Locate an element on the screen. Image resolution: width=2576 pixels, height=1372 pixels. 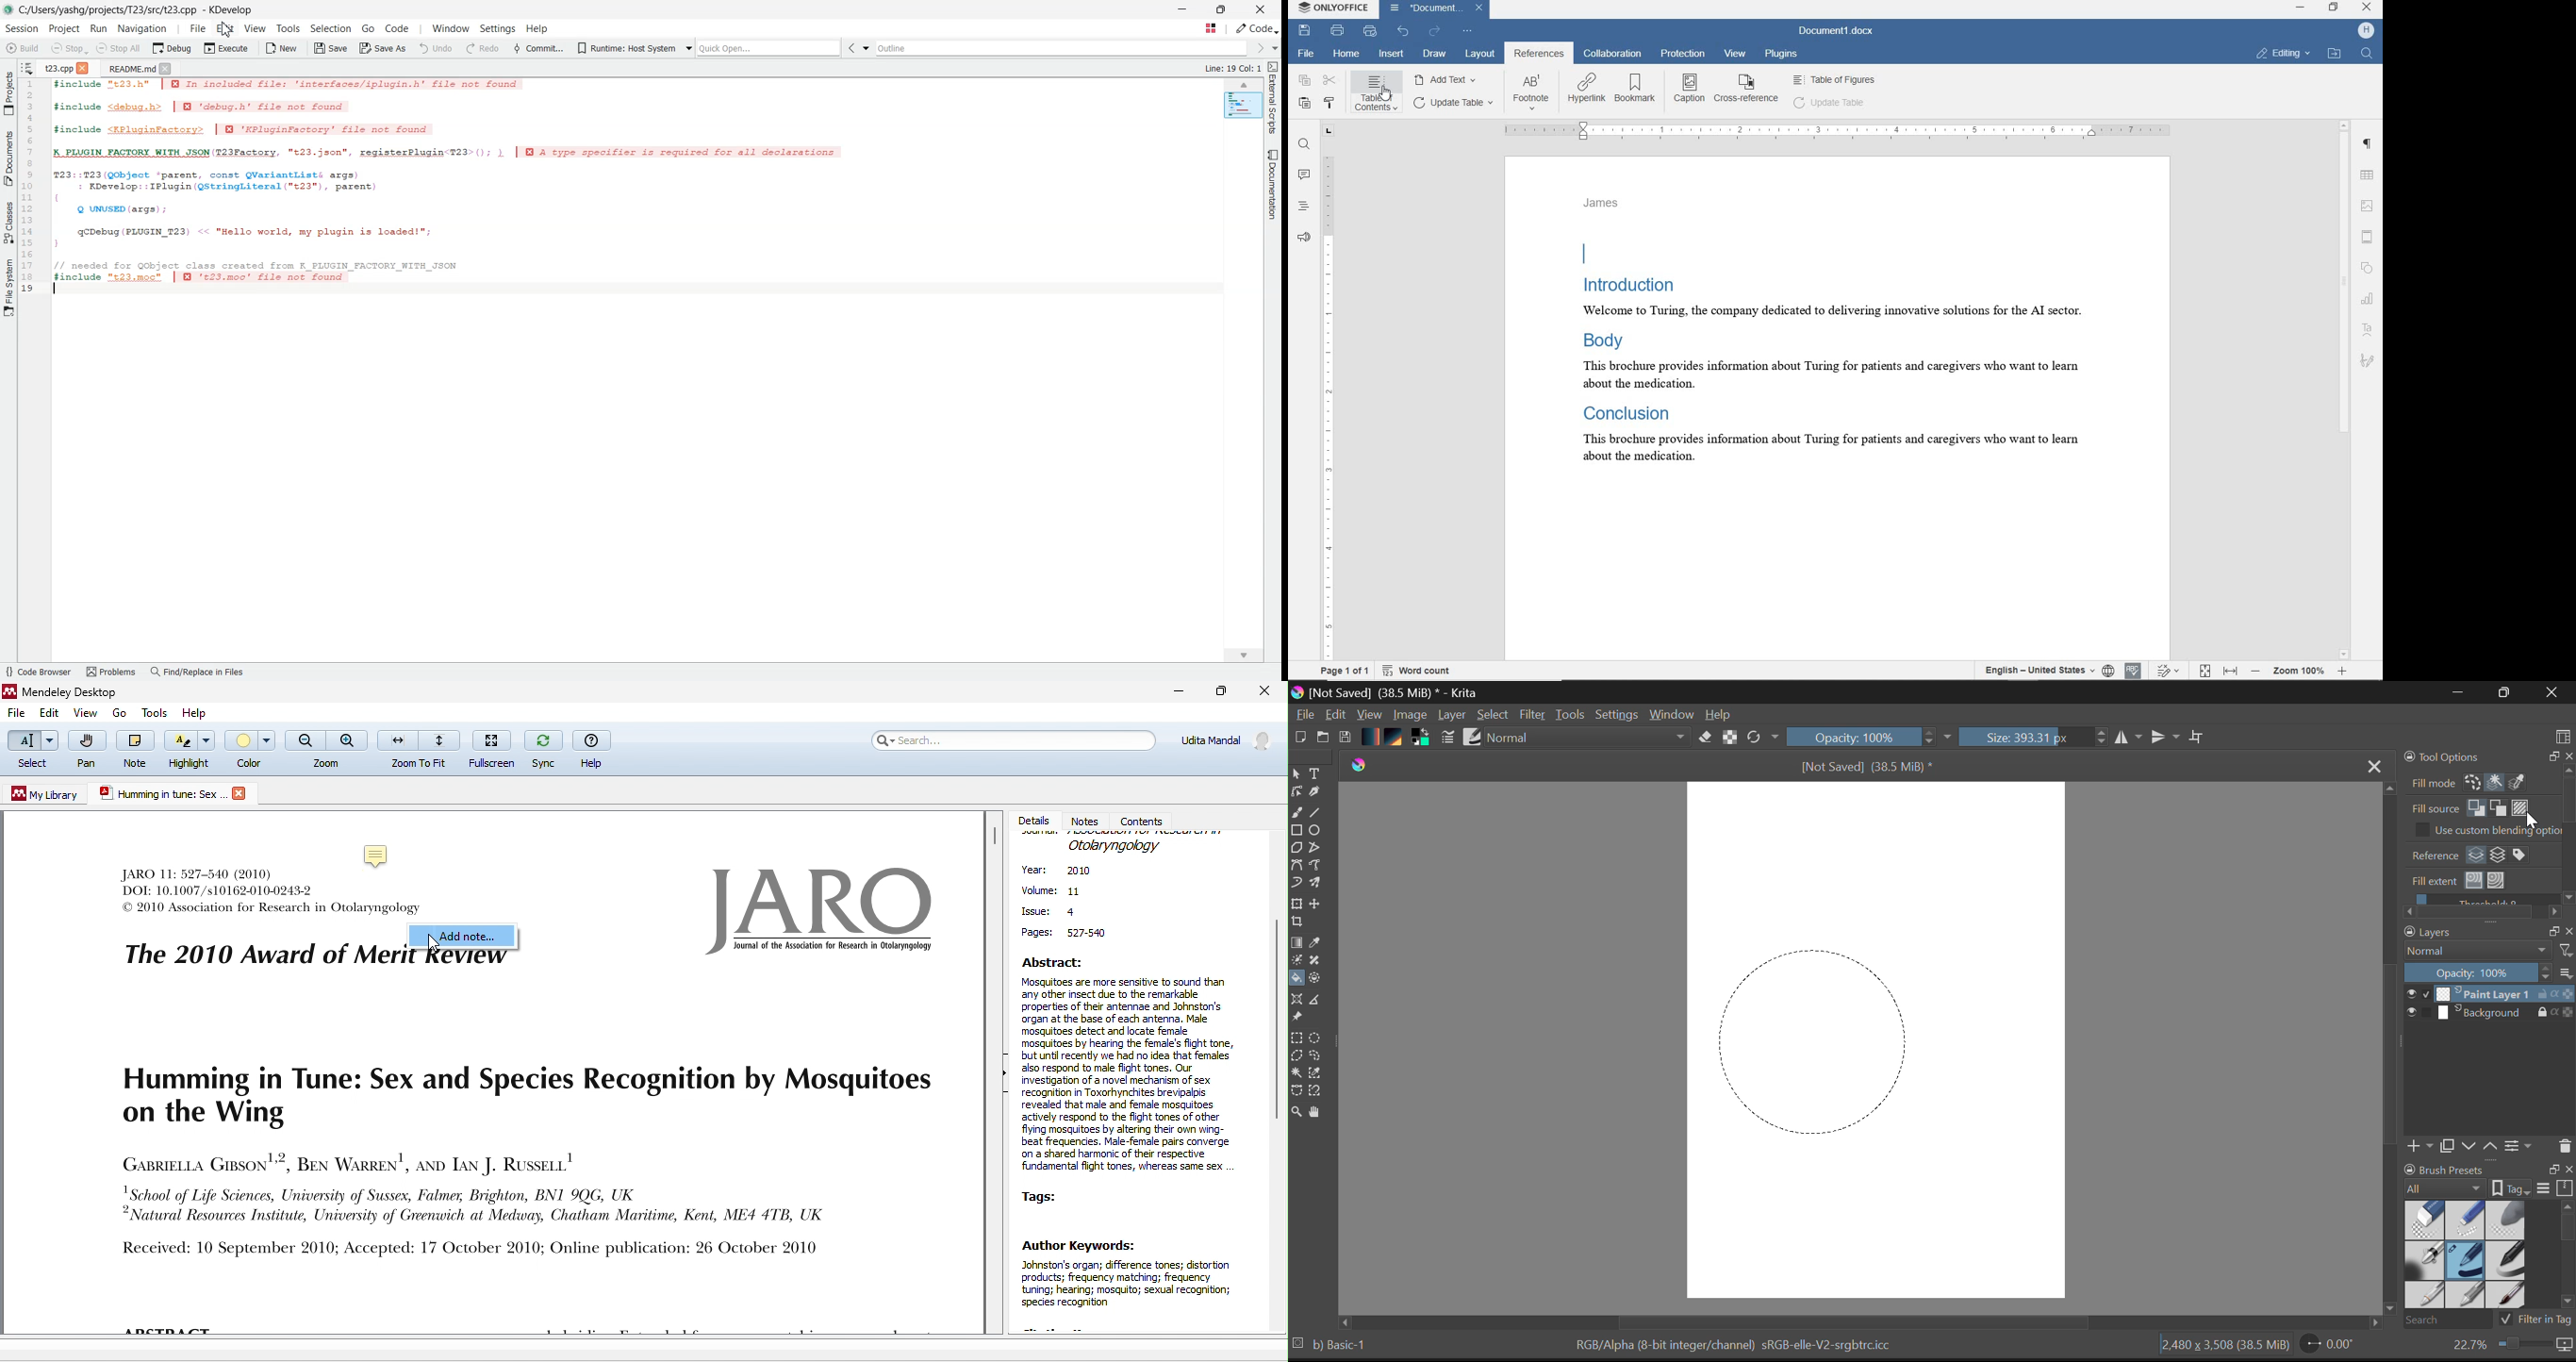
hyperlink is located at coordinates (1586, 89).